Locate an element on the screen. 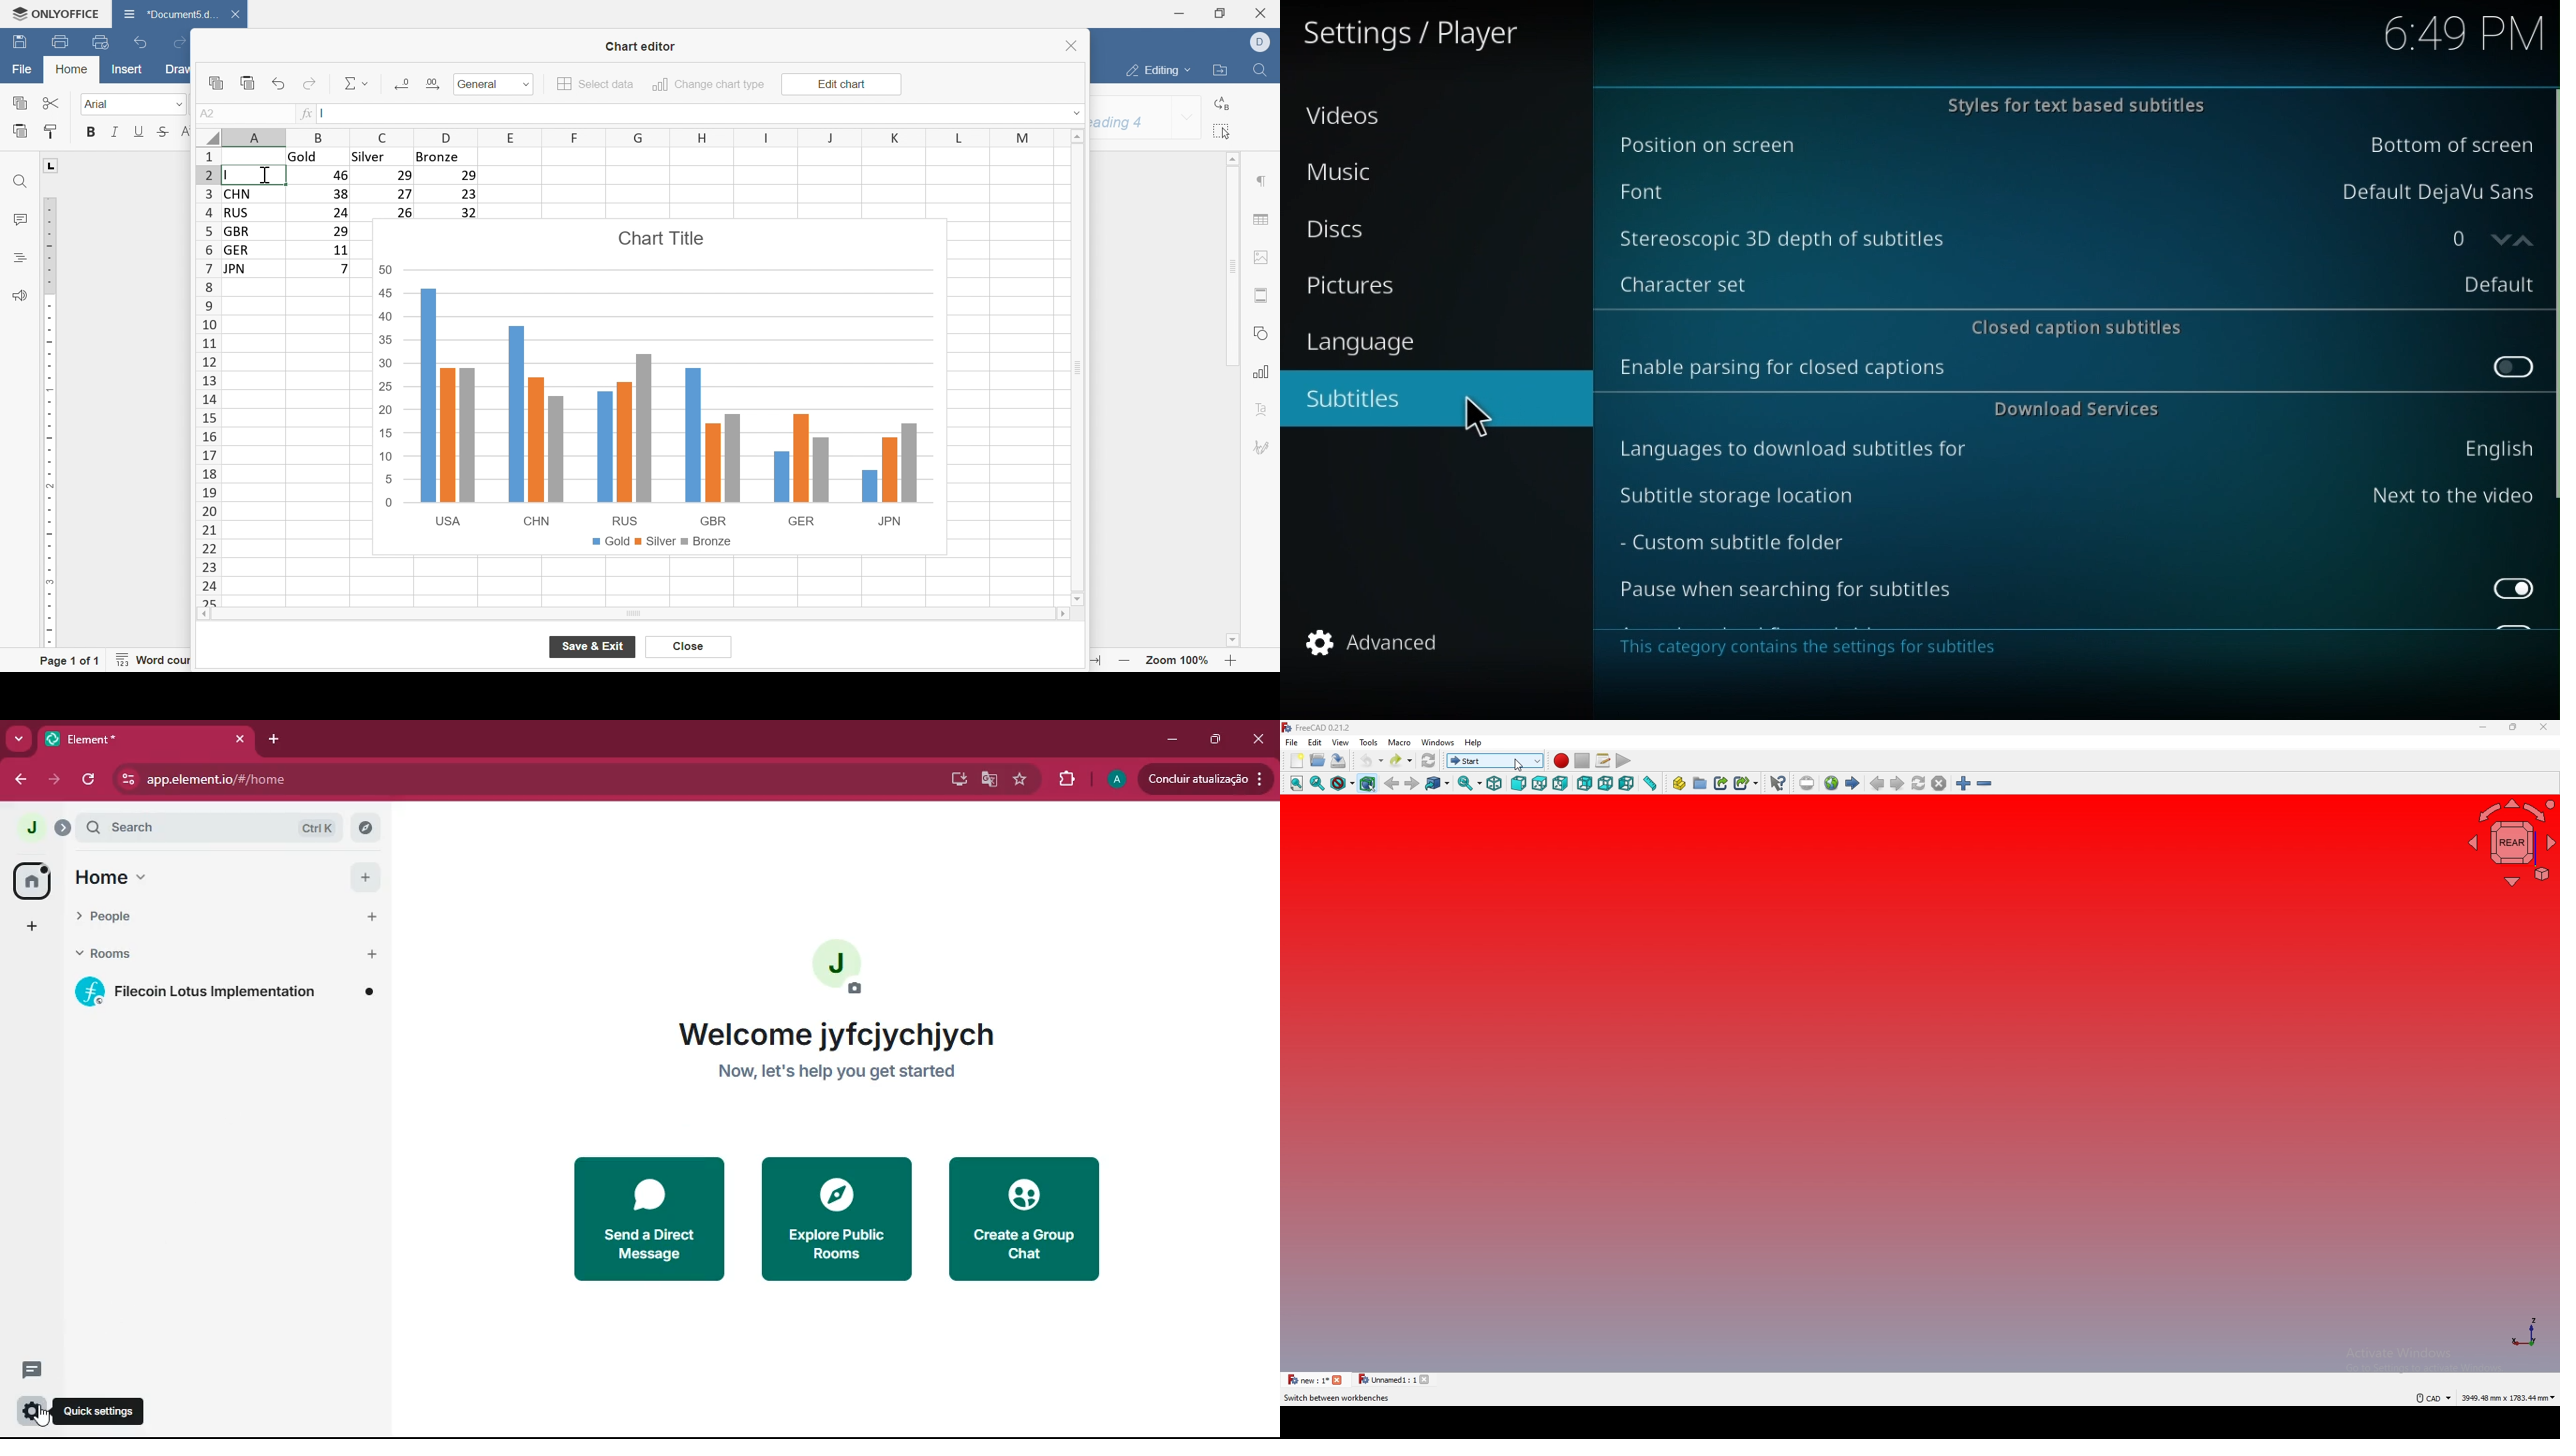 The height and width of the screenshot is (1456, 2576). insert is located at coordinates (127, 68).